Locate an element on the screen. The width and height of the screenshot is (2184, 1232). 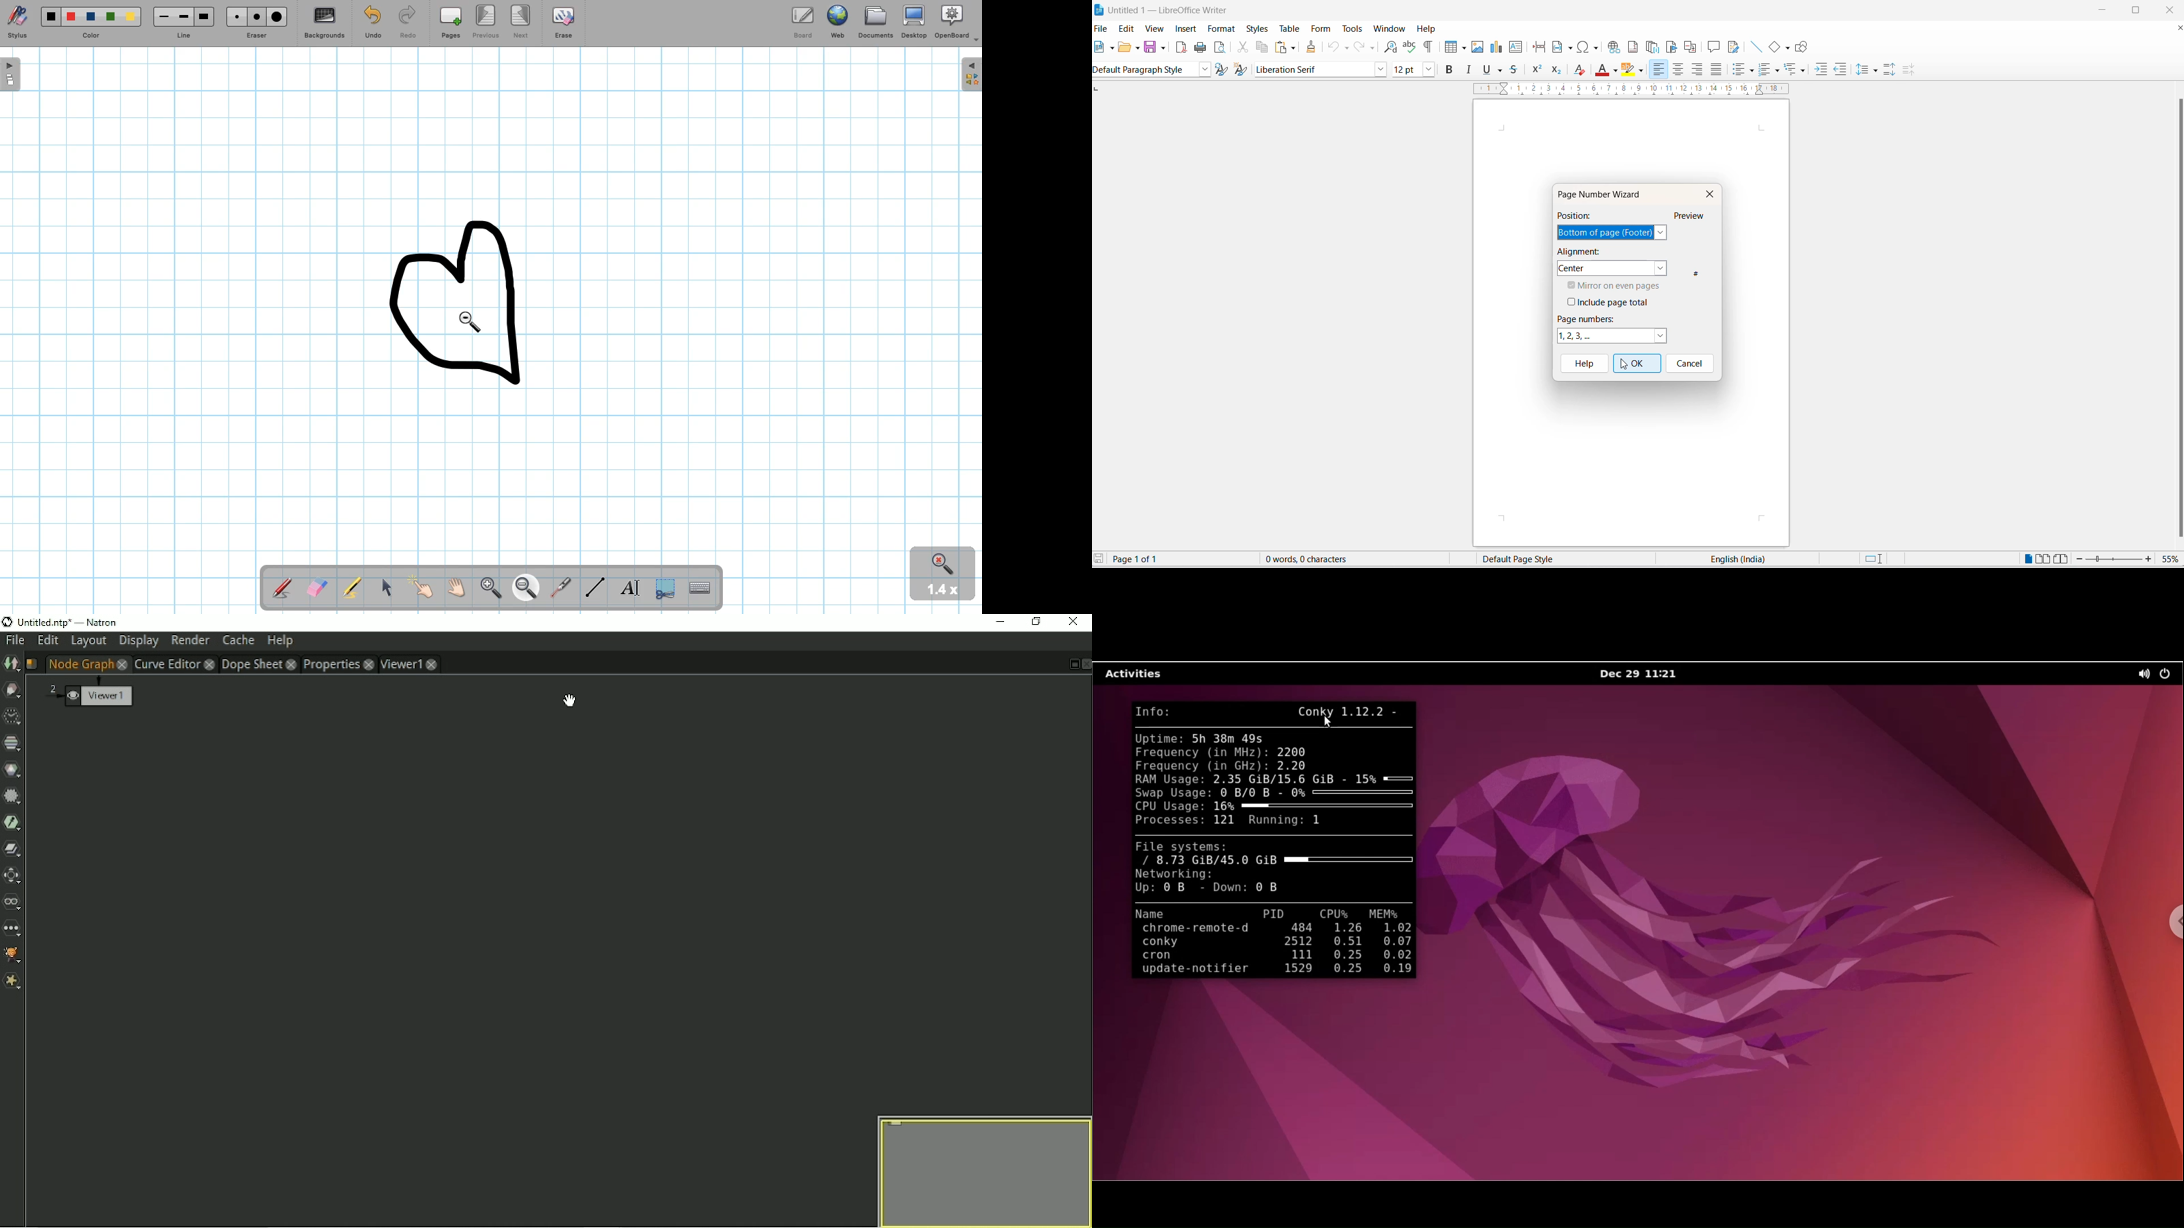
font name options is located at coordinates (1380, 69).